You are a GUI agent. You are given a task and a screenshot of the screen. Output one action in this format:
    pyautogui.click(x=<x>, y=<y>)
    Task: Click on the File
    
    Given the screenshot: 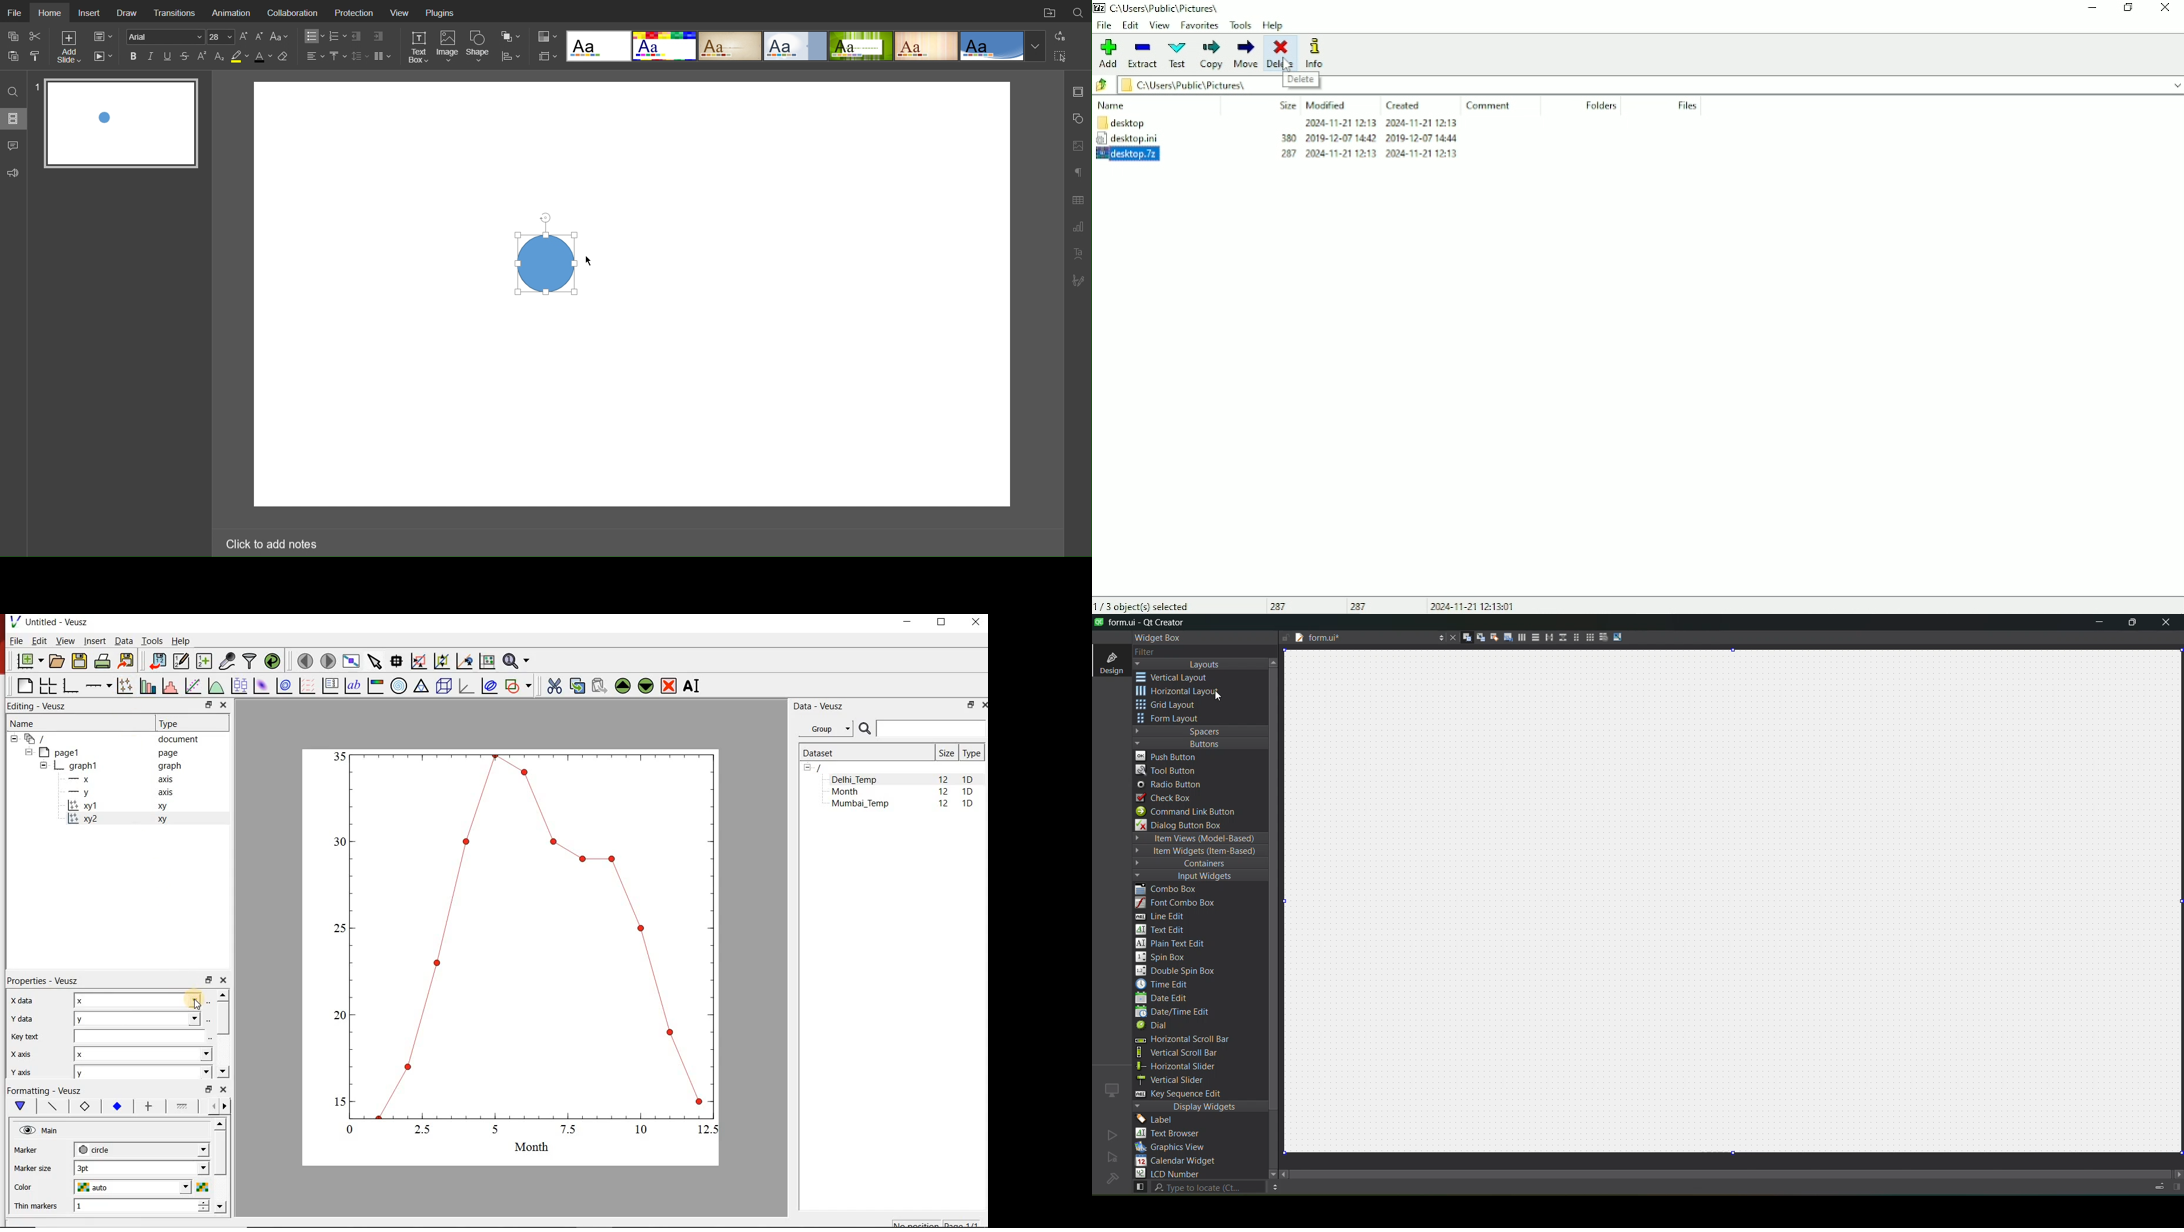 What is the action you would take?
    pyautogui.click(x=14, y=11)
    